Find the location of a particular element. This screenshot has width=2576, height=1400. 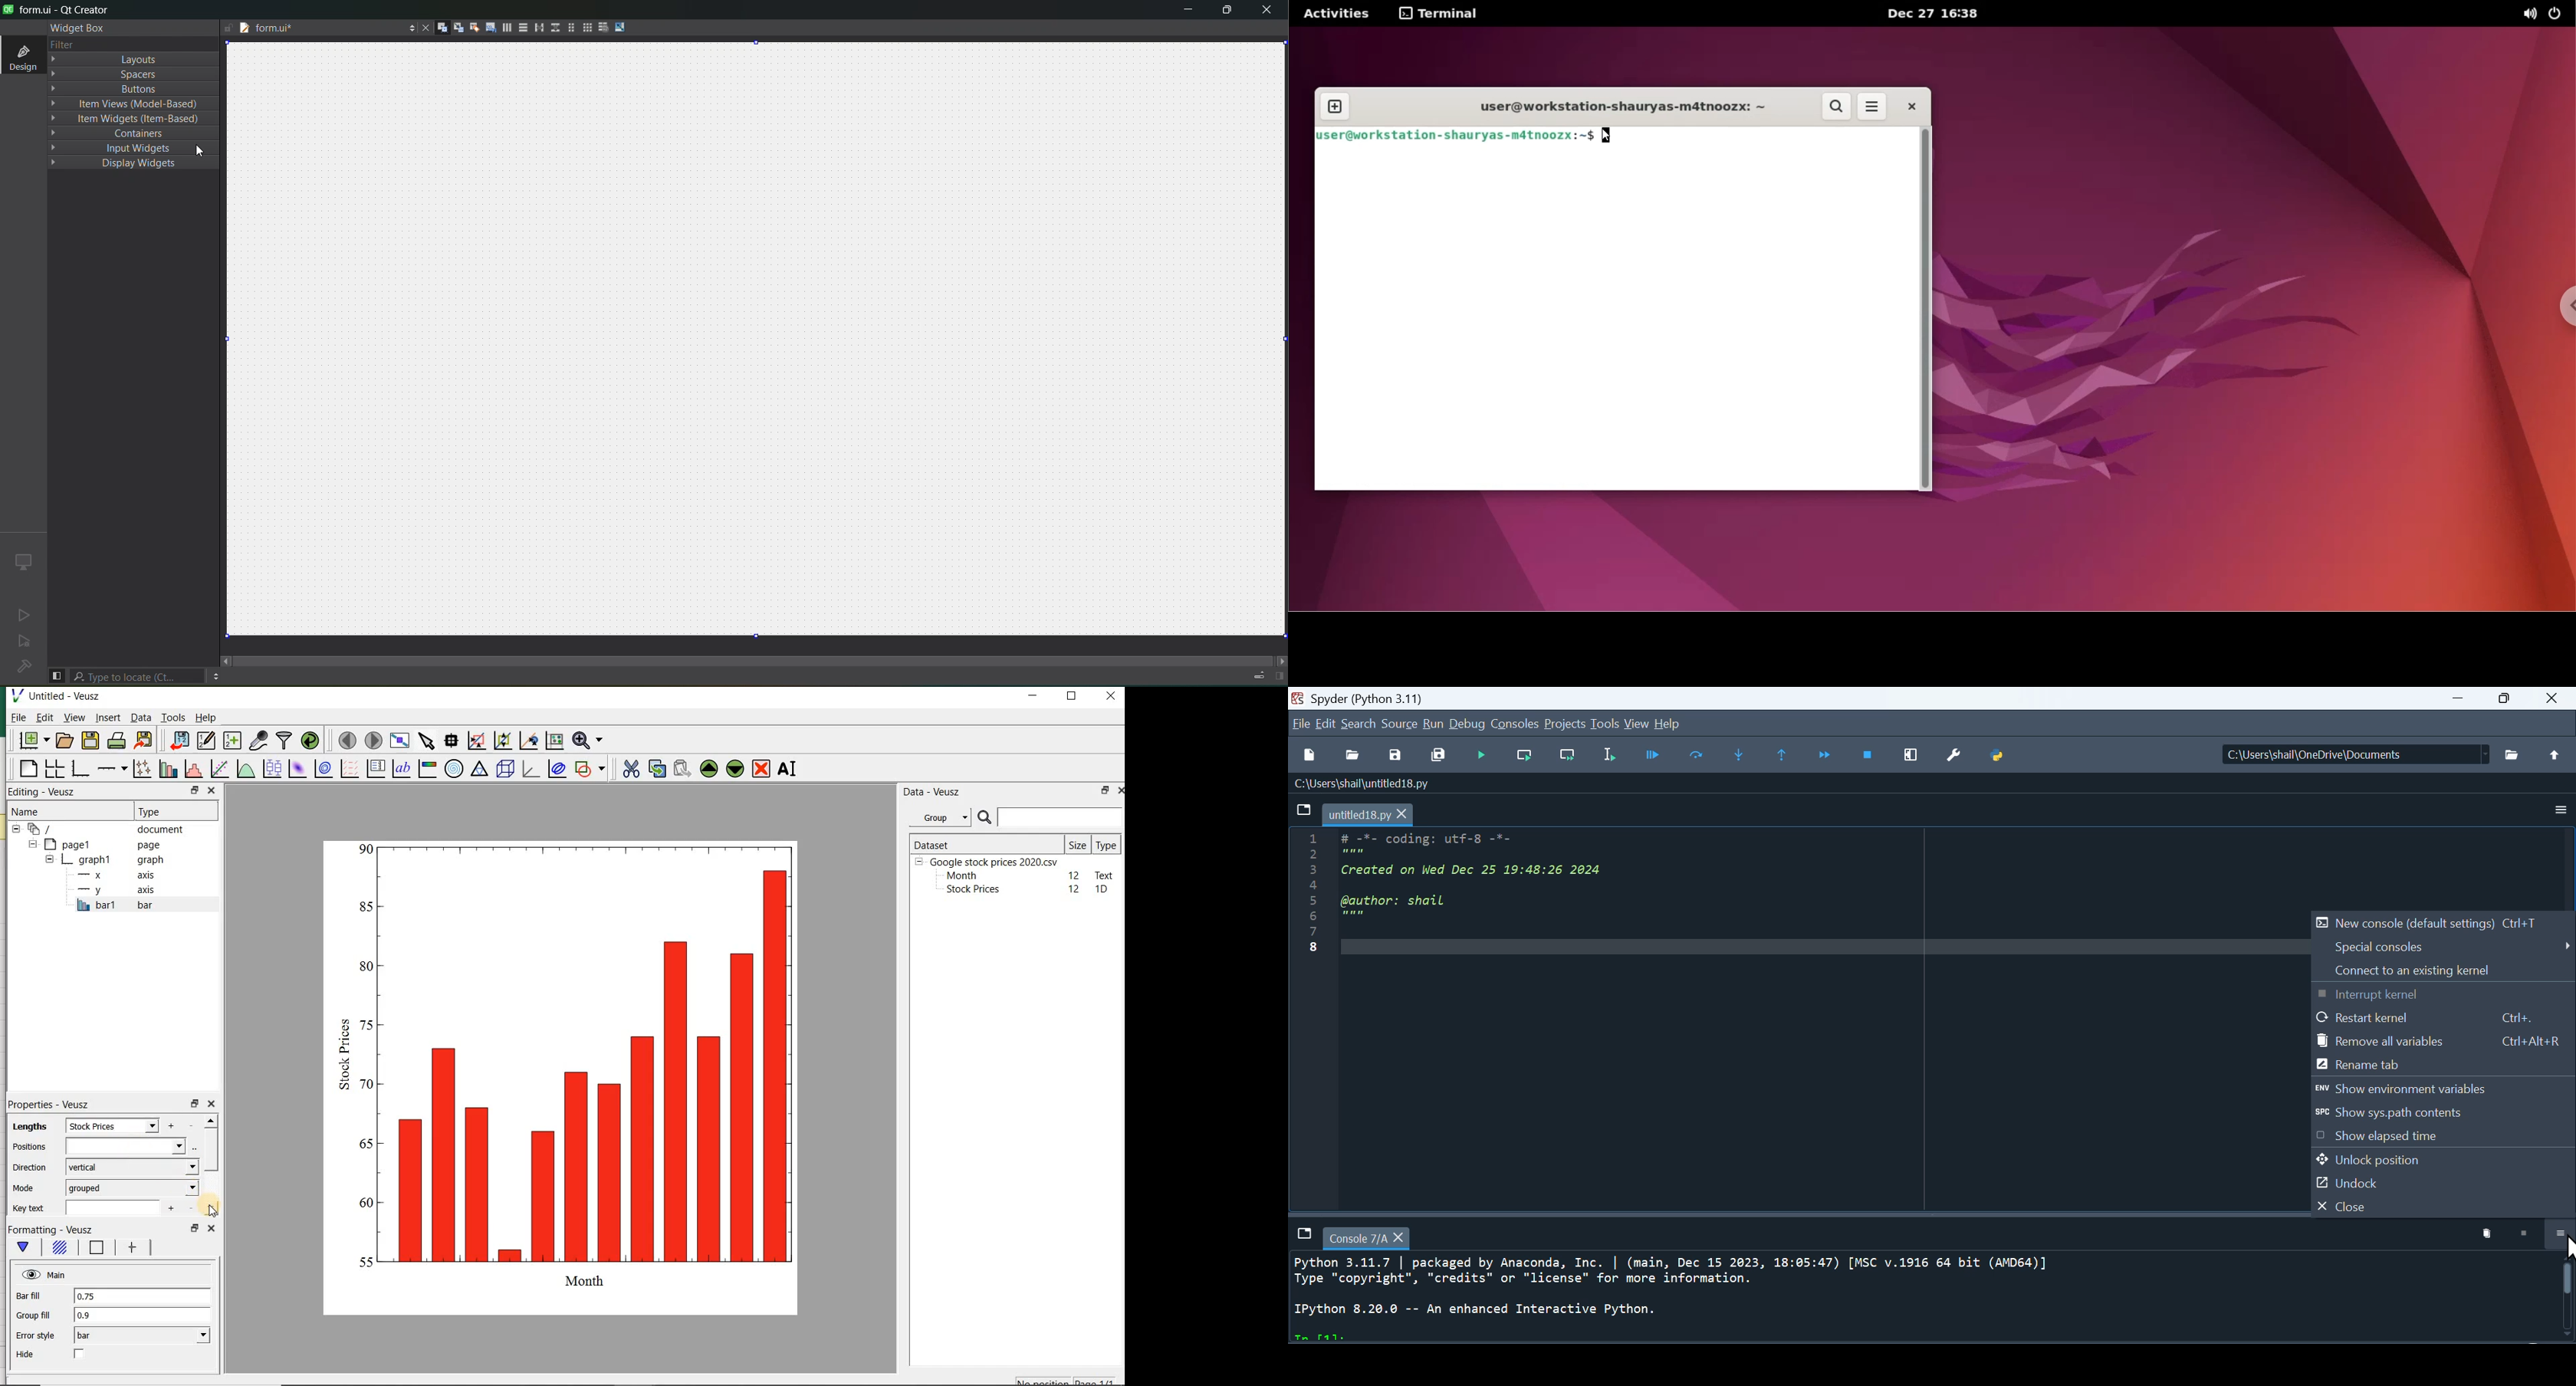

layout in a grid is located at coordinates (588, 27).